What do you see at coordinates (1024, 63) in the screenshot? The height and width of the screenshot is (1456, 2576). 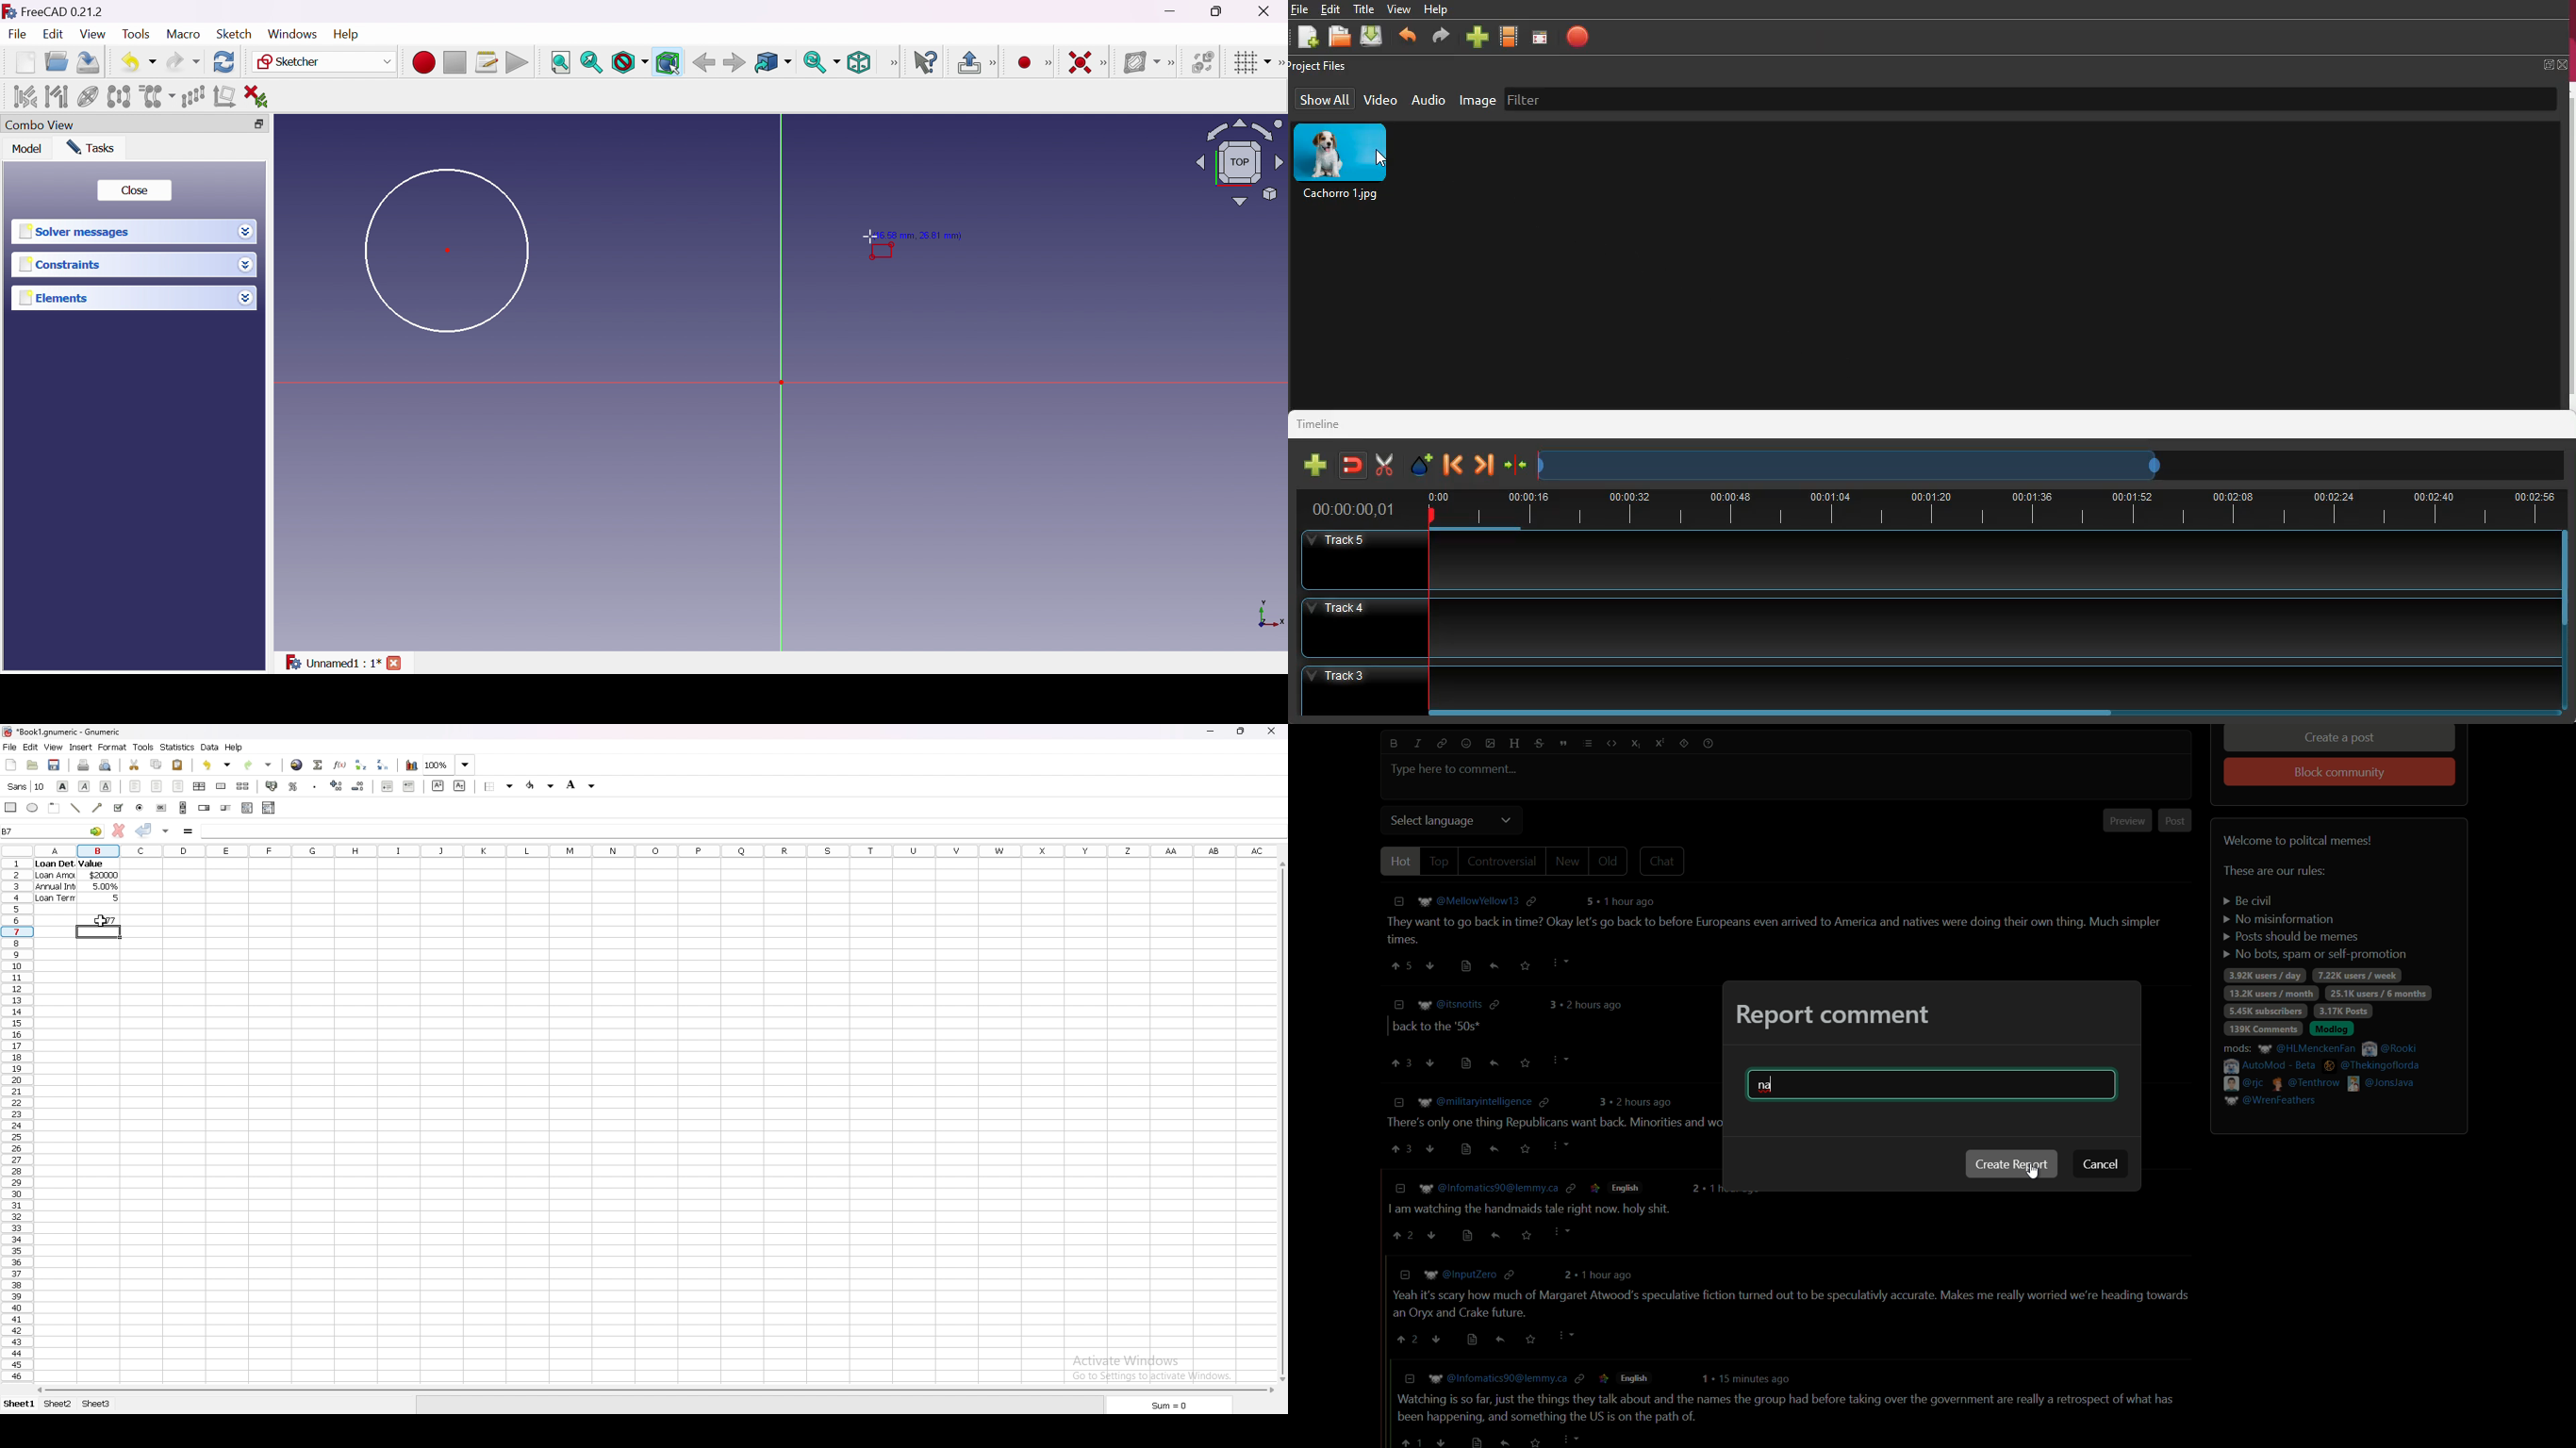 I see `Create point` at bounding box center [1024, 63].